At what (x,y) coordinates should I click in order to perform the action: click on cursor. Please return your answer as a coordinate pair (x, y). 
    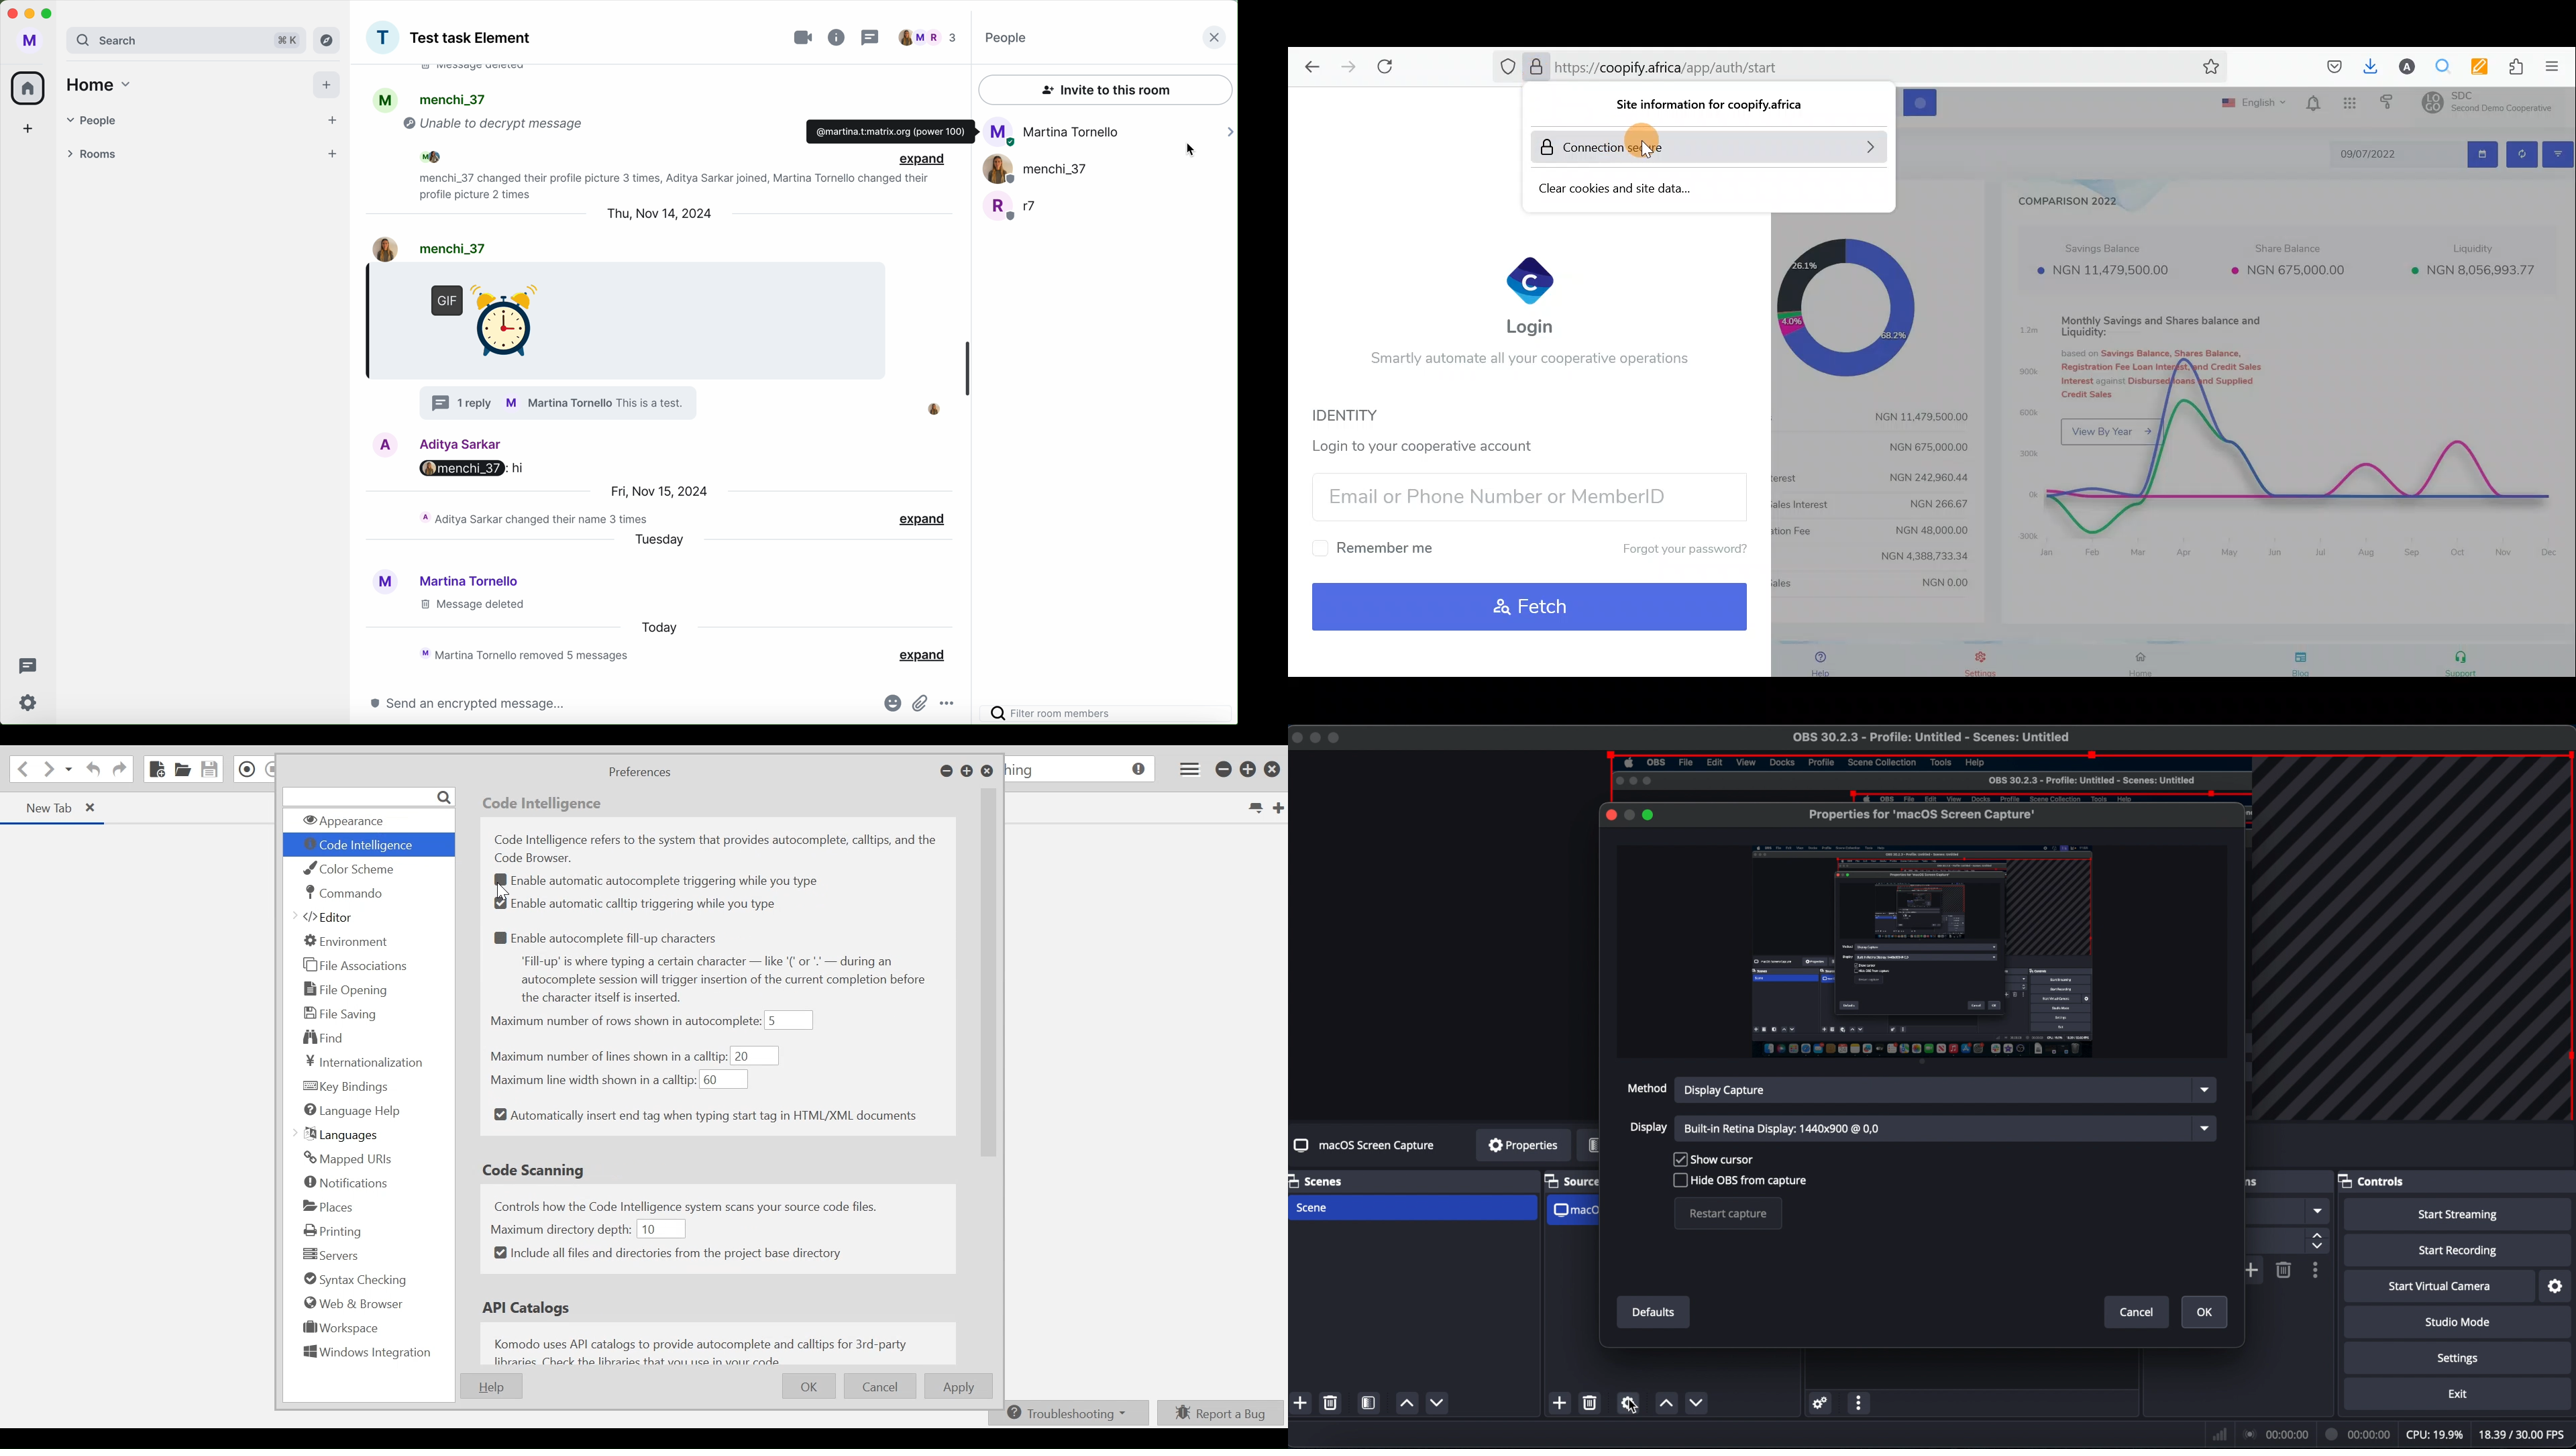
    Looking at the image, I should click on (1633, 1406).